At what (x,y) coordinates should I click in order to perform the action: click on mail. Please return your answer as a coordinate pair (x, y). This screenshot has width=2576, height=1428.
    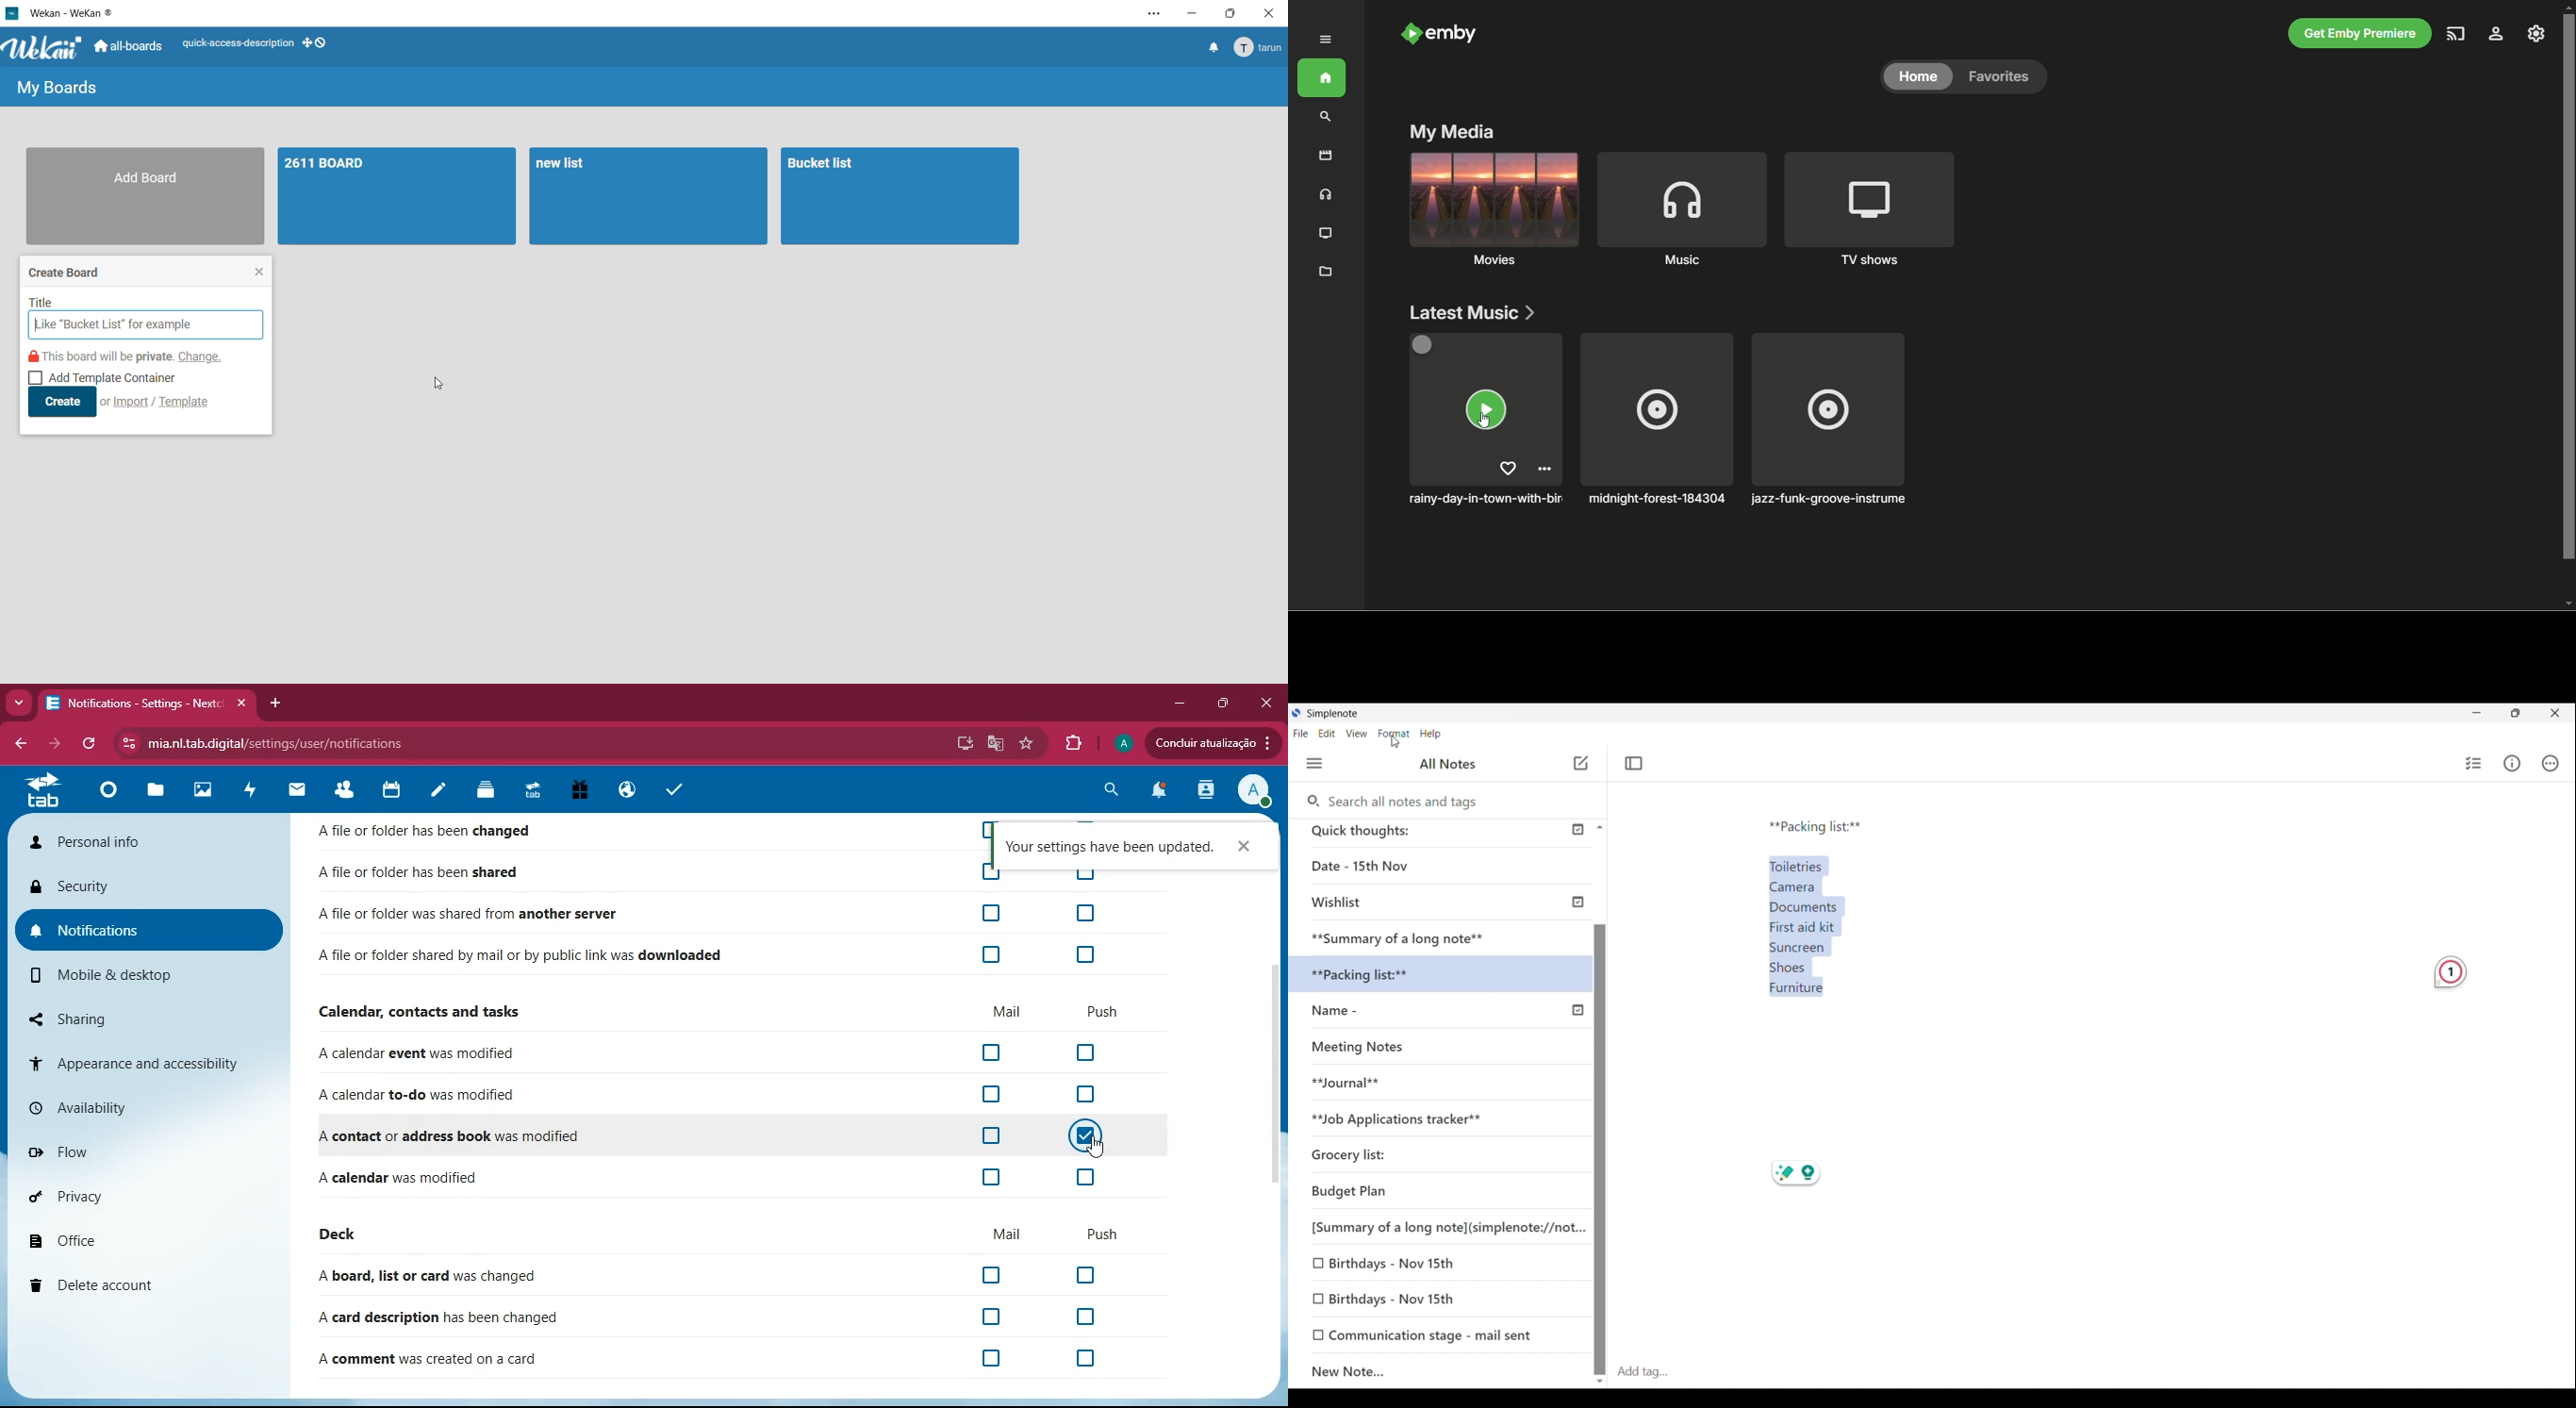
    Looking at the image, I should click on (1010, 1231).